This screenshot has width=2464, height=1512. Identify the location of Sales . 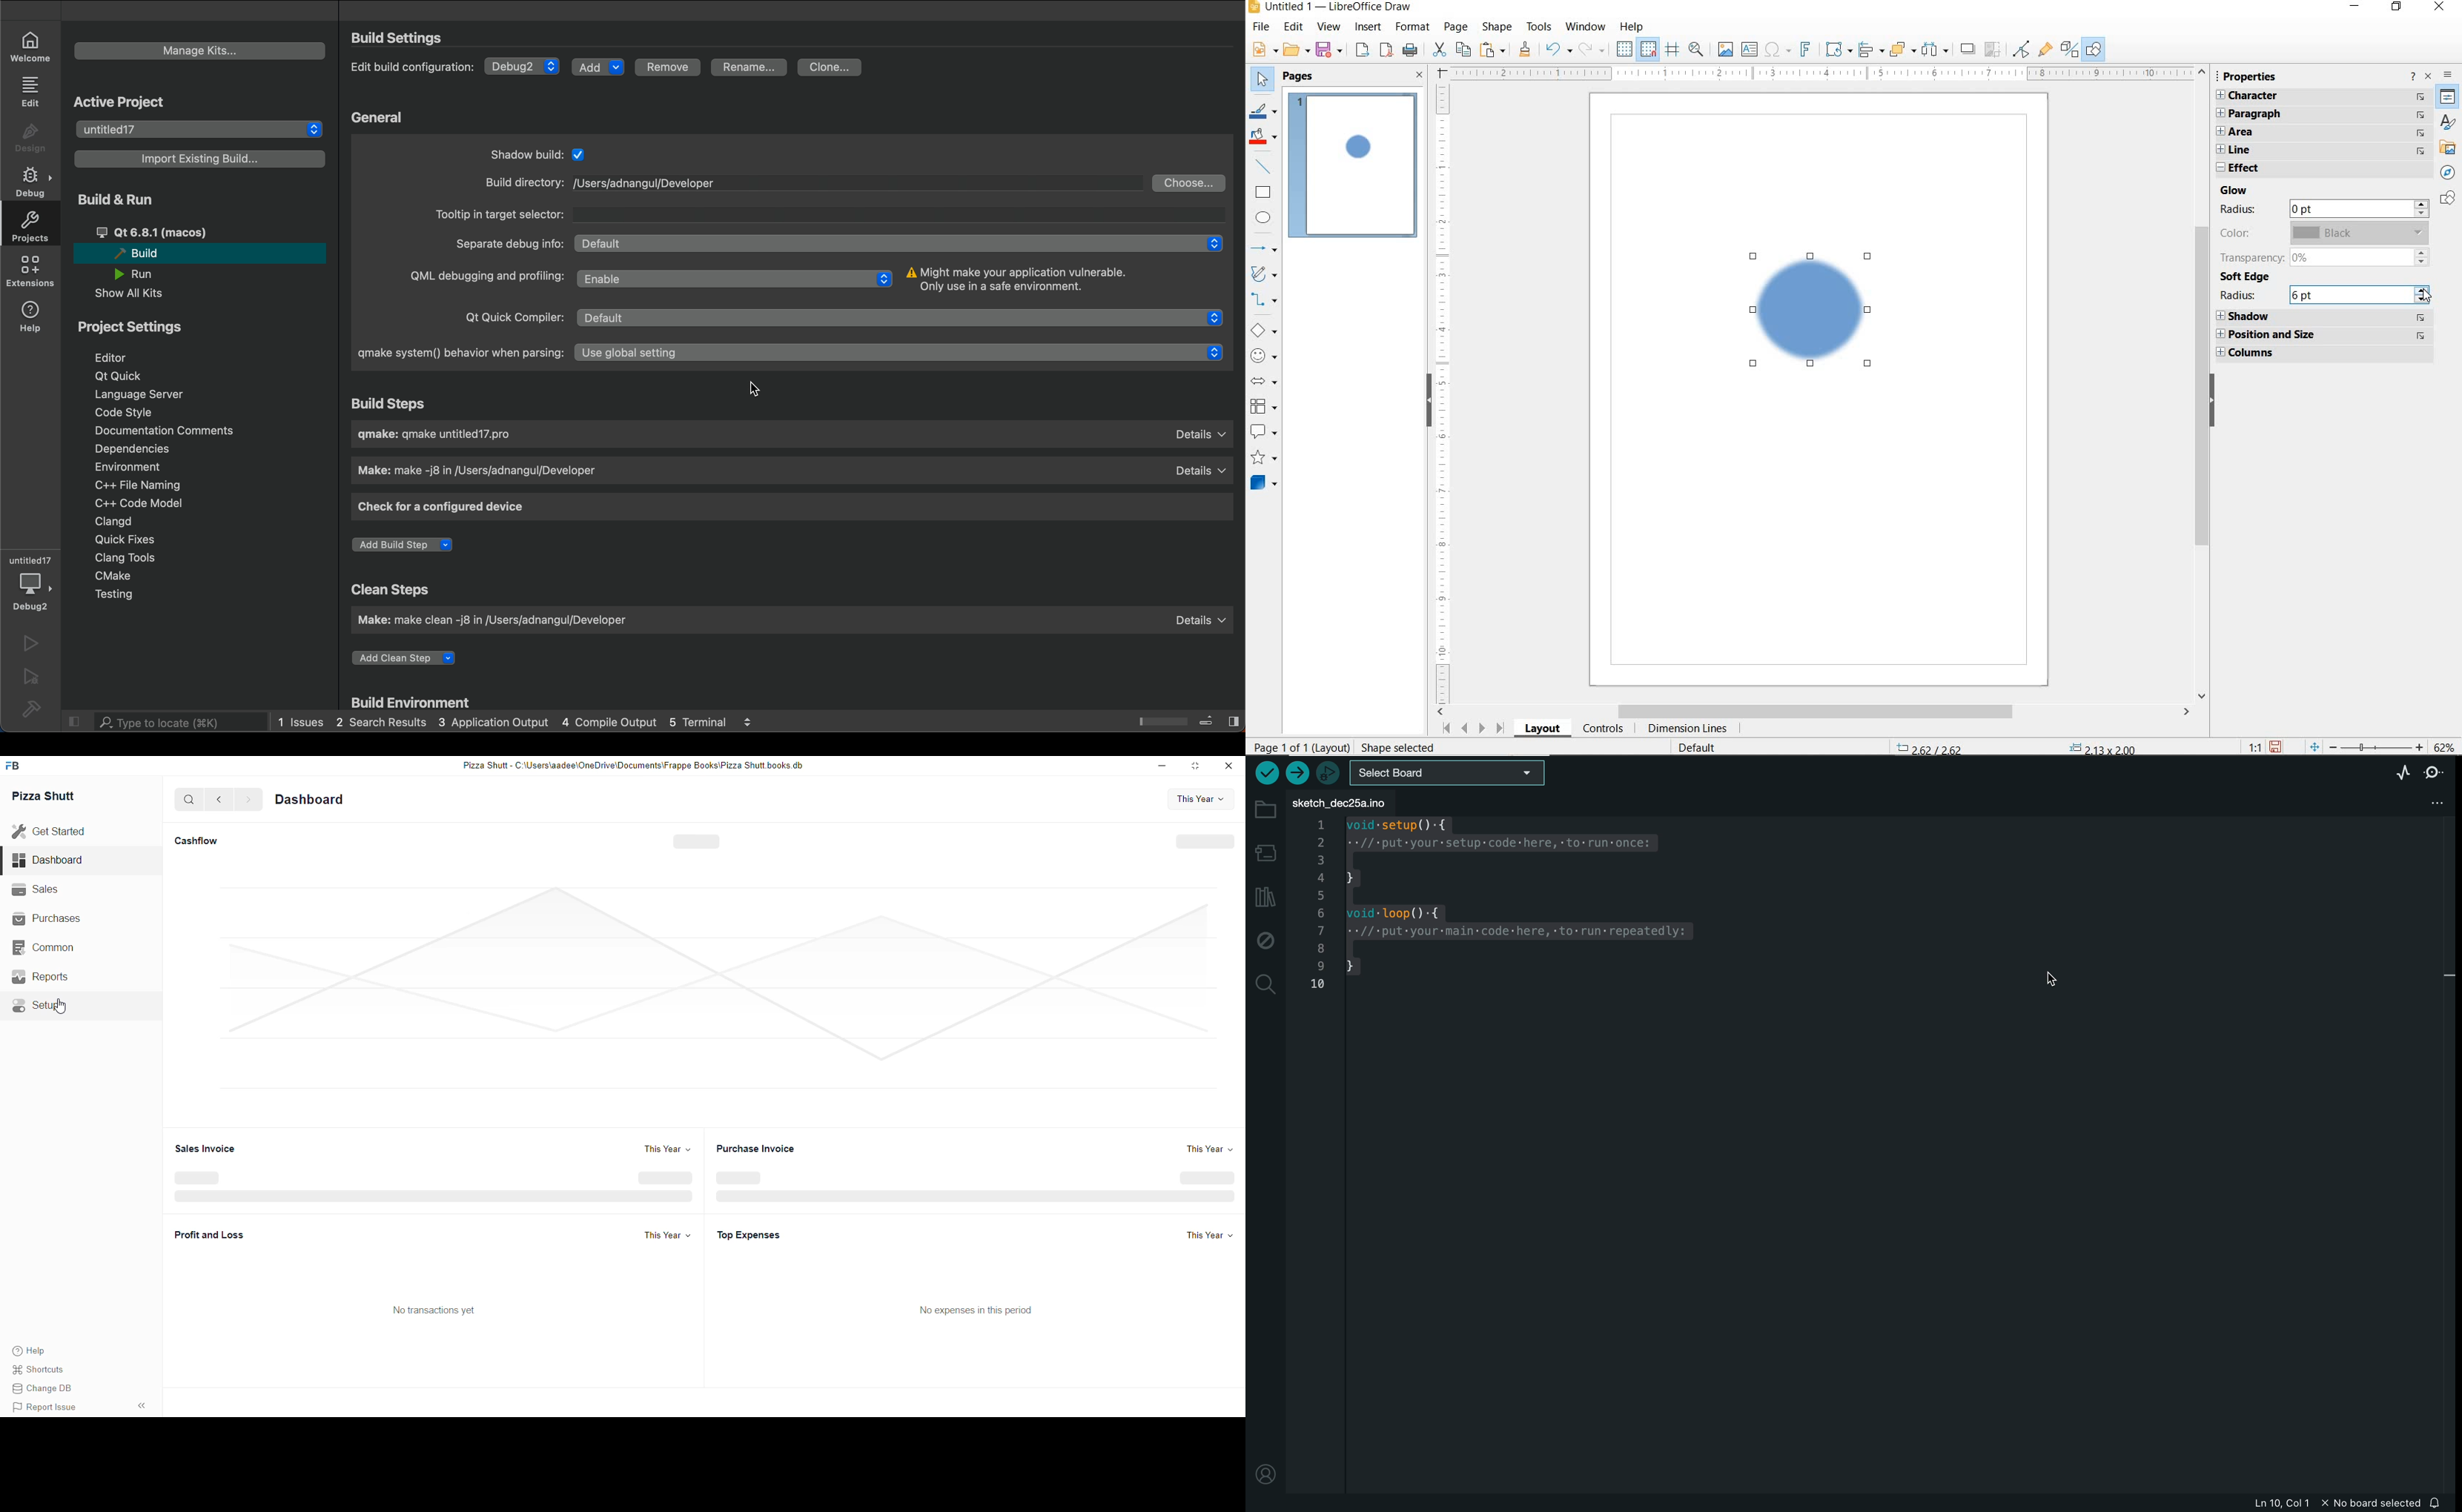
(56, 890).